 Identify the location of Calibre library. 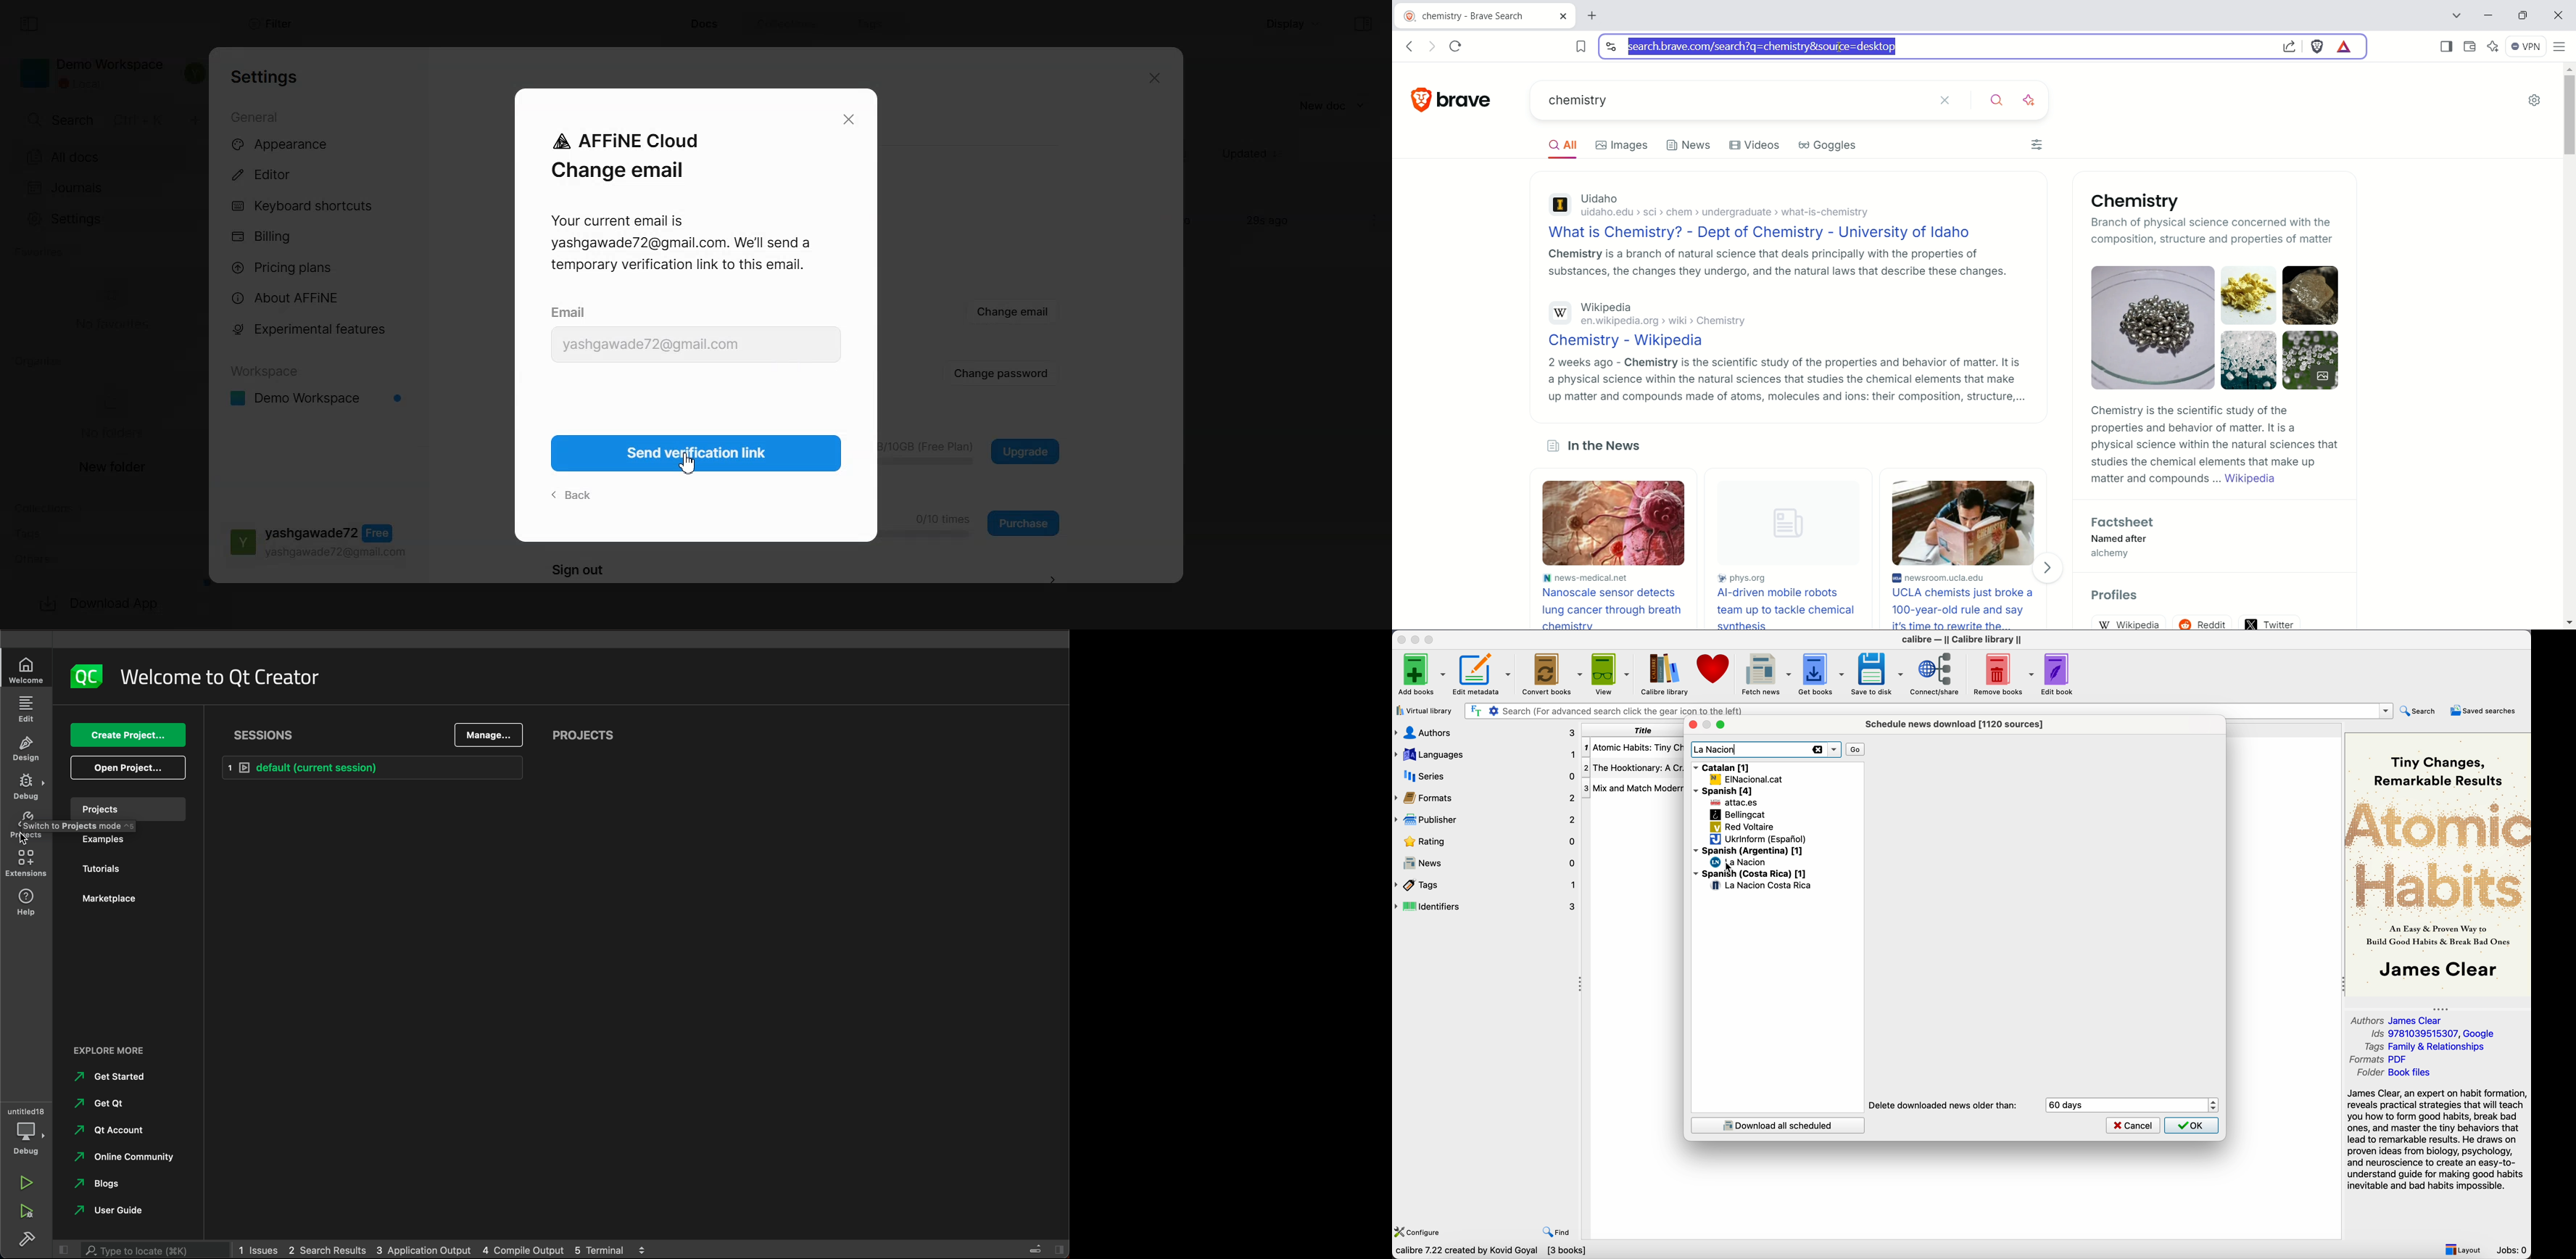
(1664, 674).